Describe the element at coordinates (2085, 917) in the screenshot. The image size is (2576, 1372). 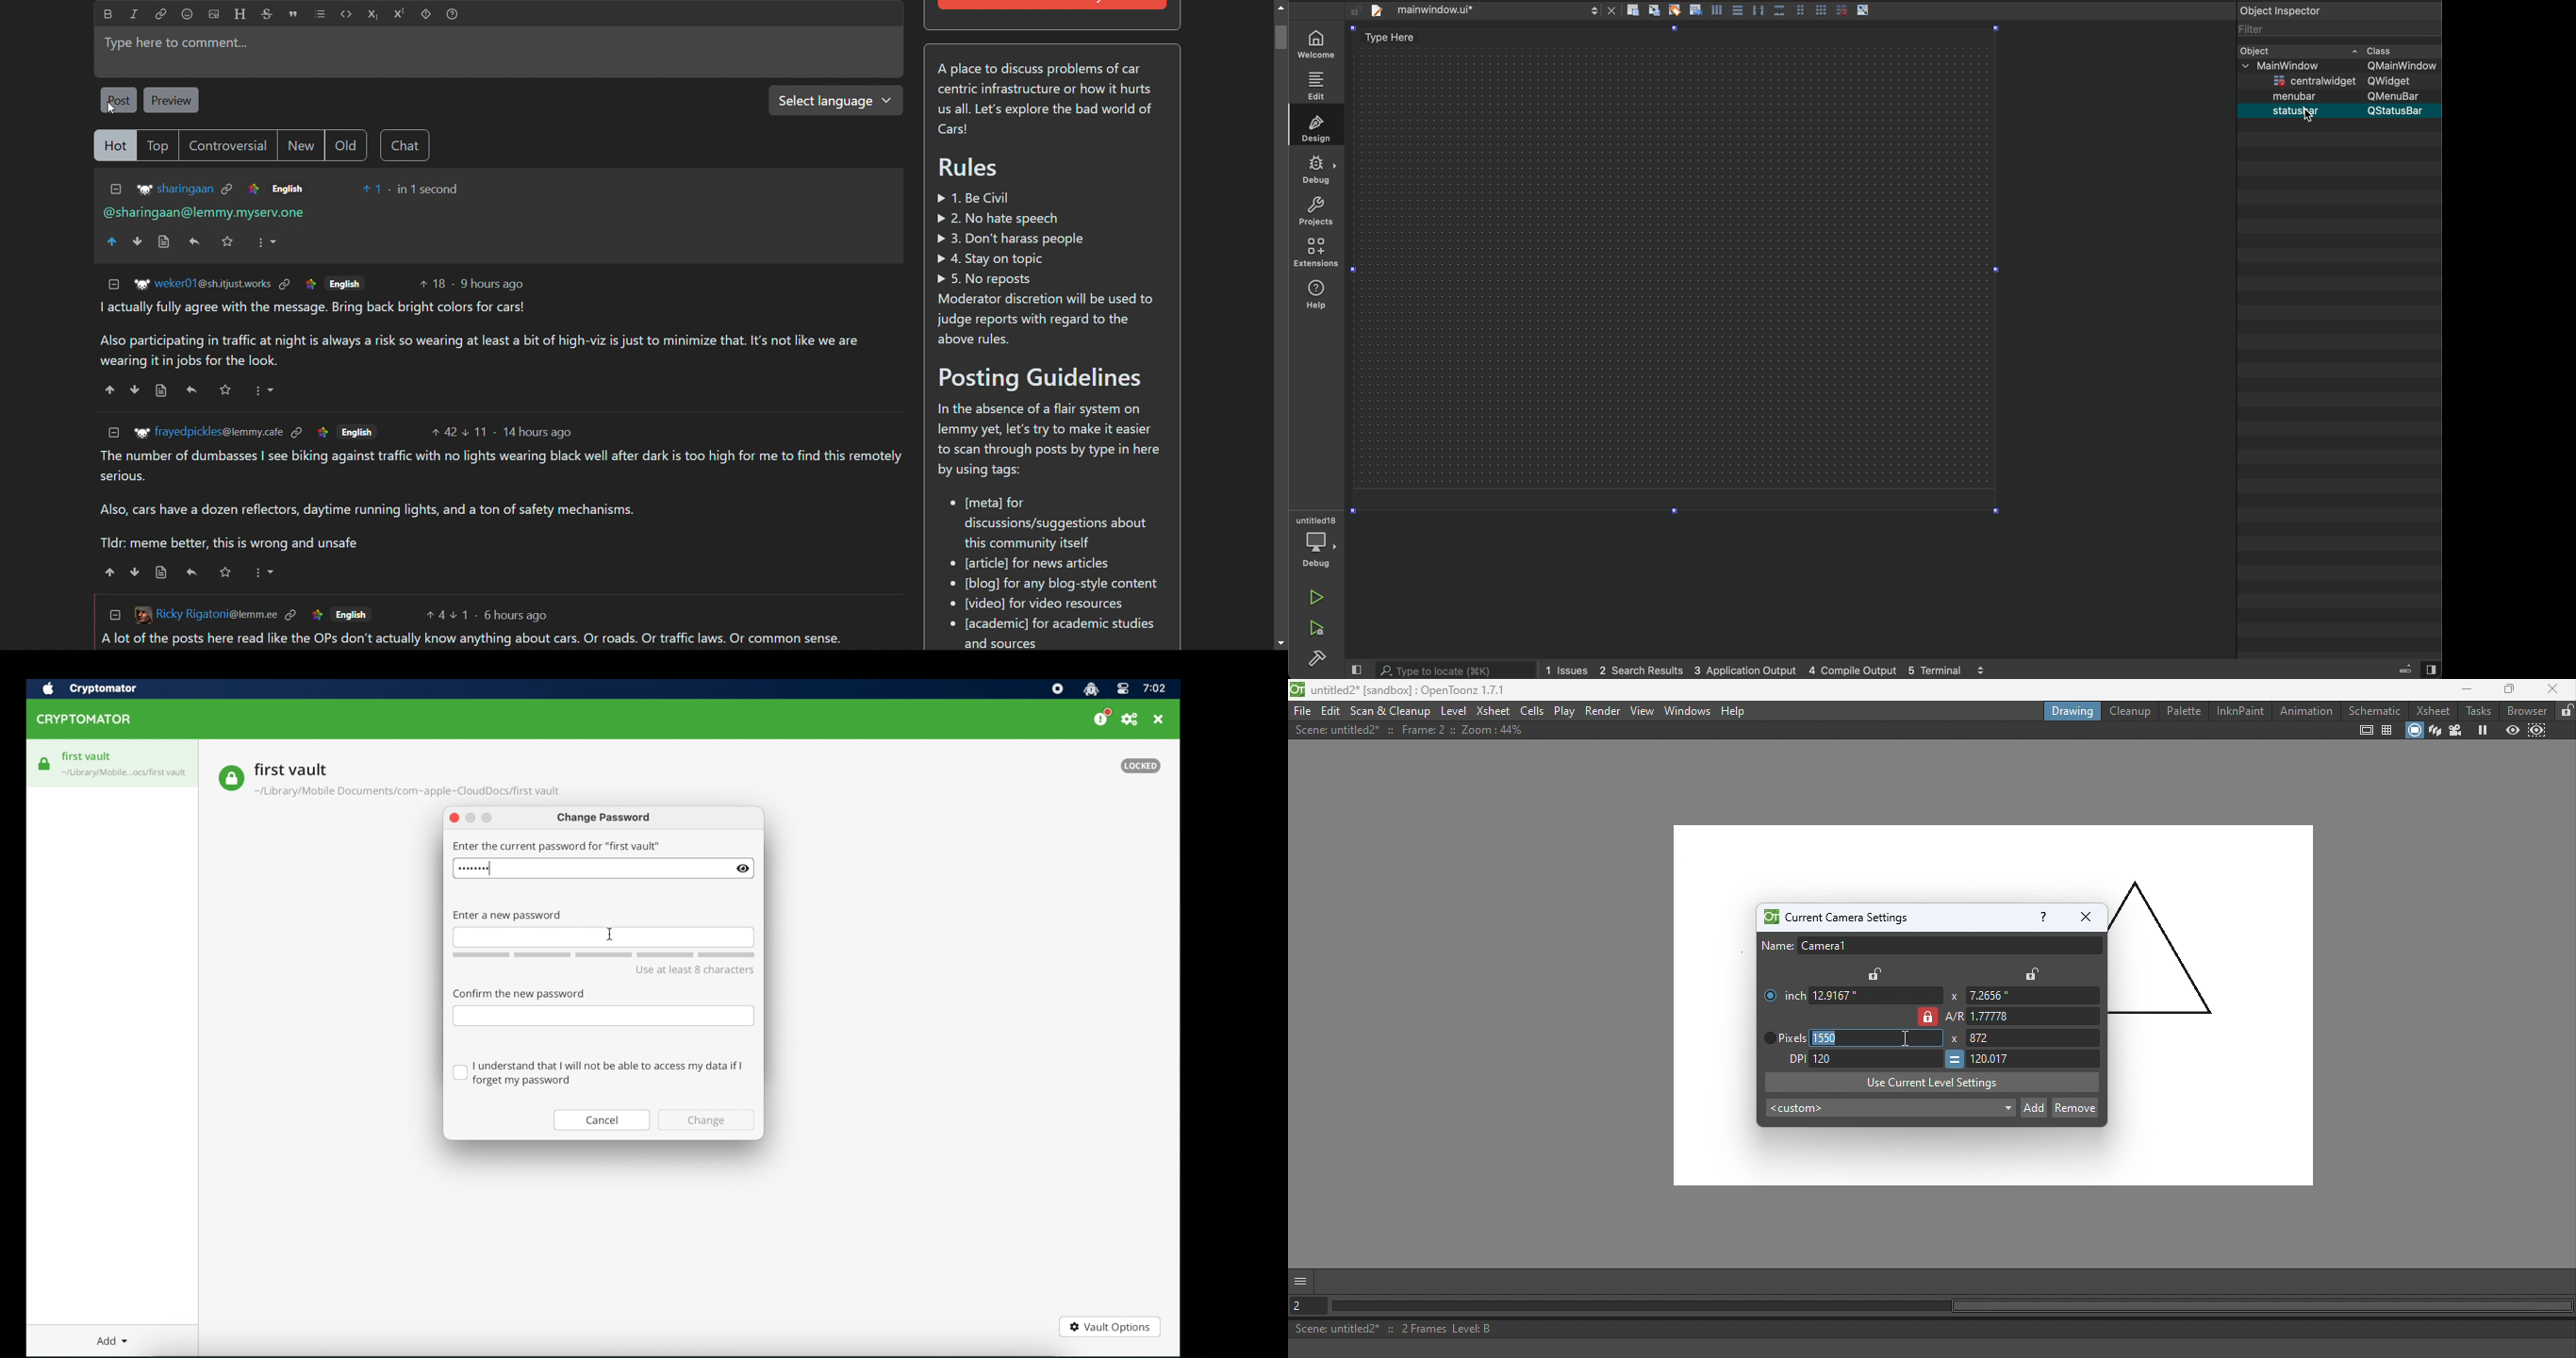
I see `Close` at that location.